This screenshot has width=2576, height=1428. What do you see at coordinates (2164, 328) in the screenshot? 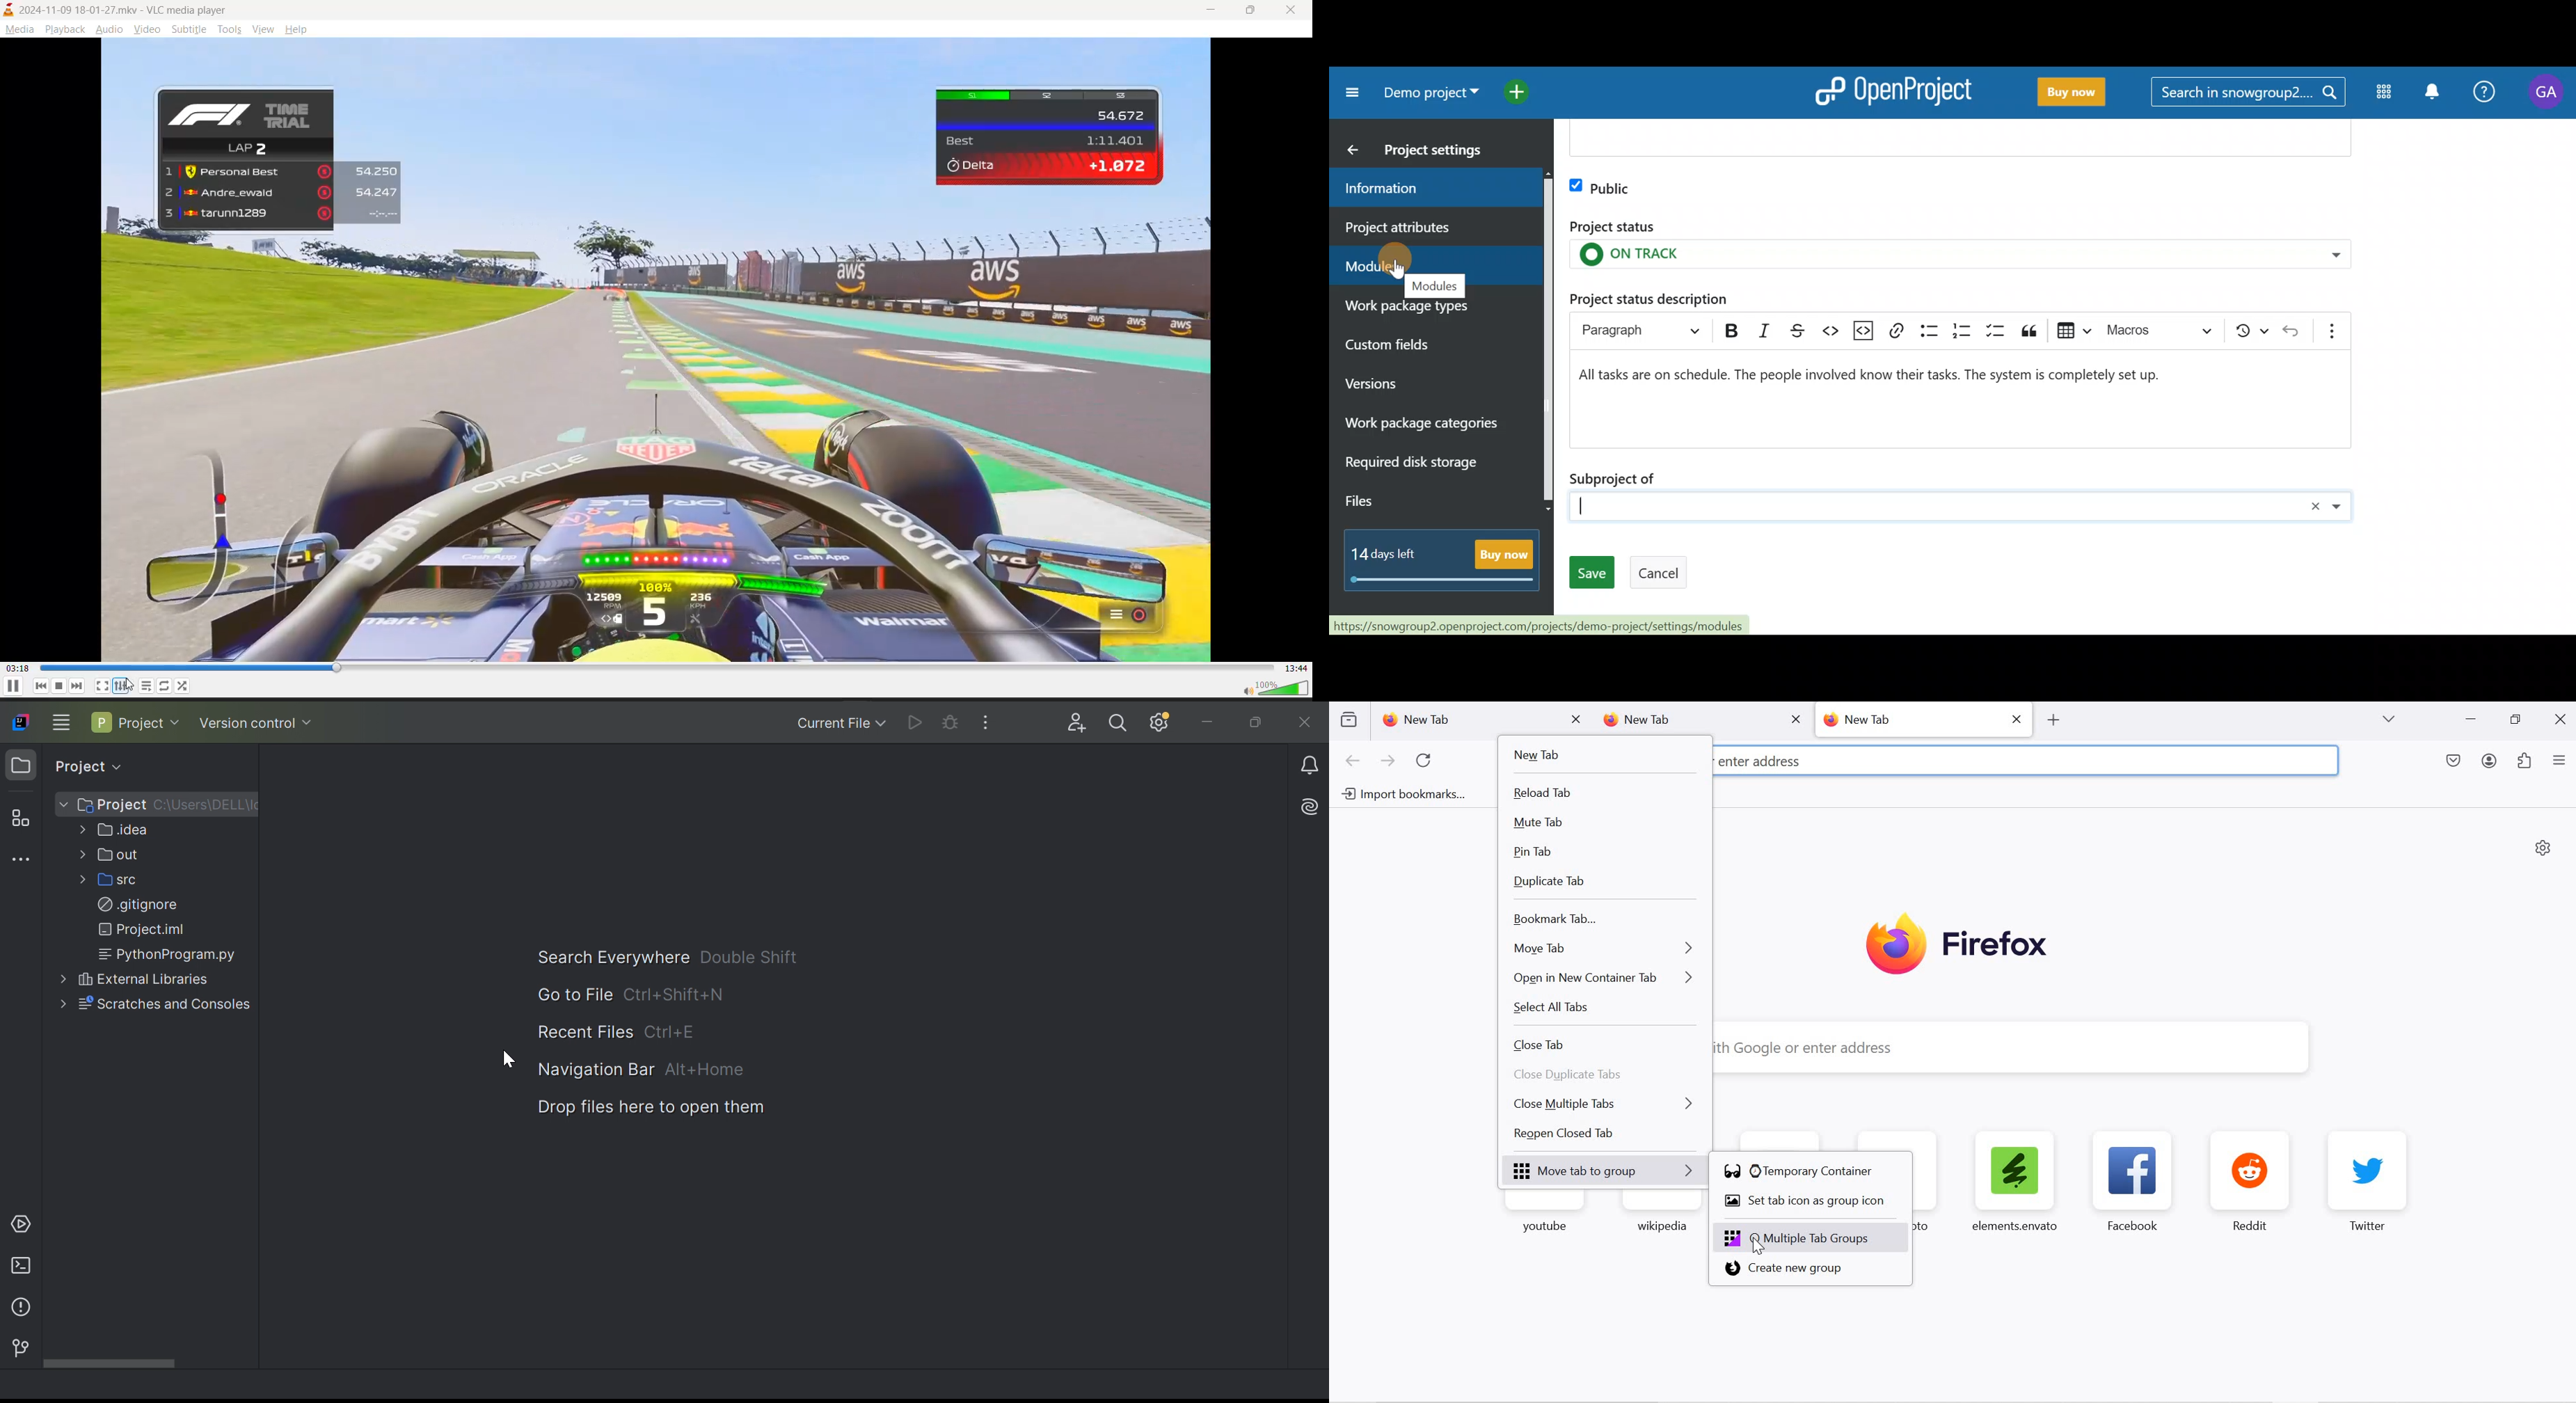
I see `Choose macro` at bounding box center [2164, 328].